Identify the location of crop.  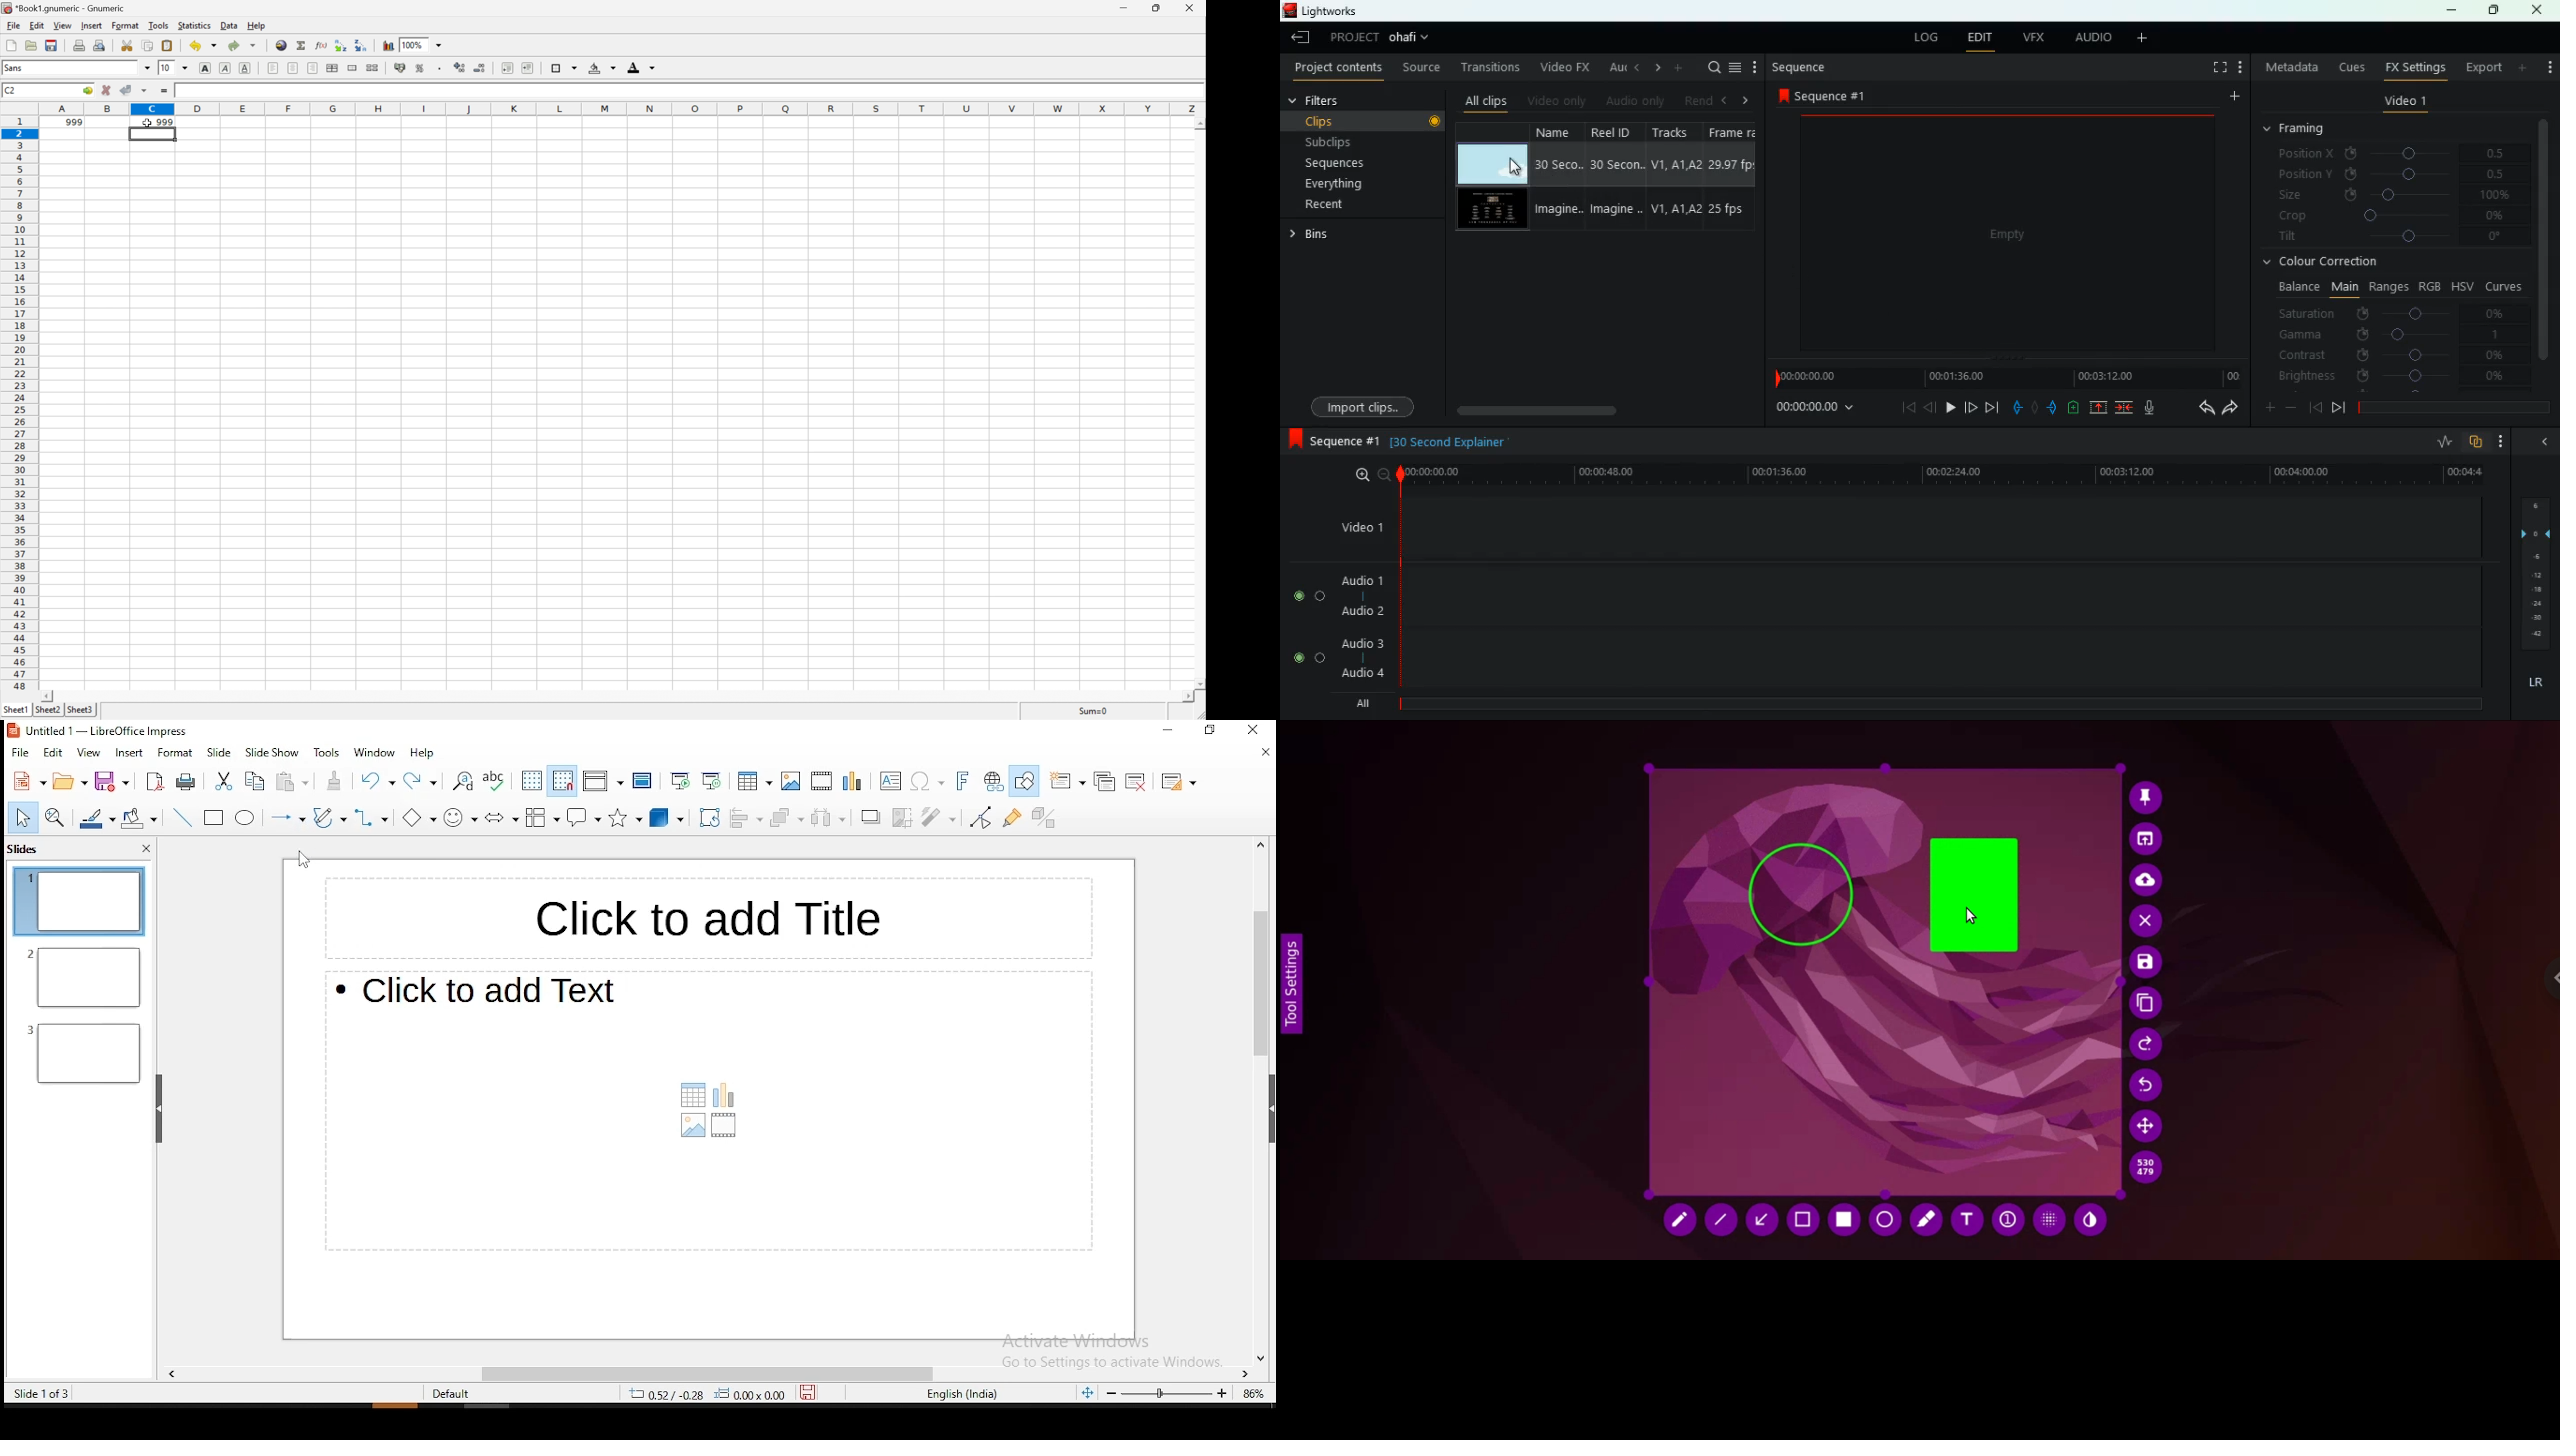
(2394, 217).